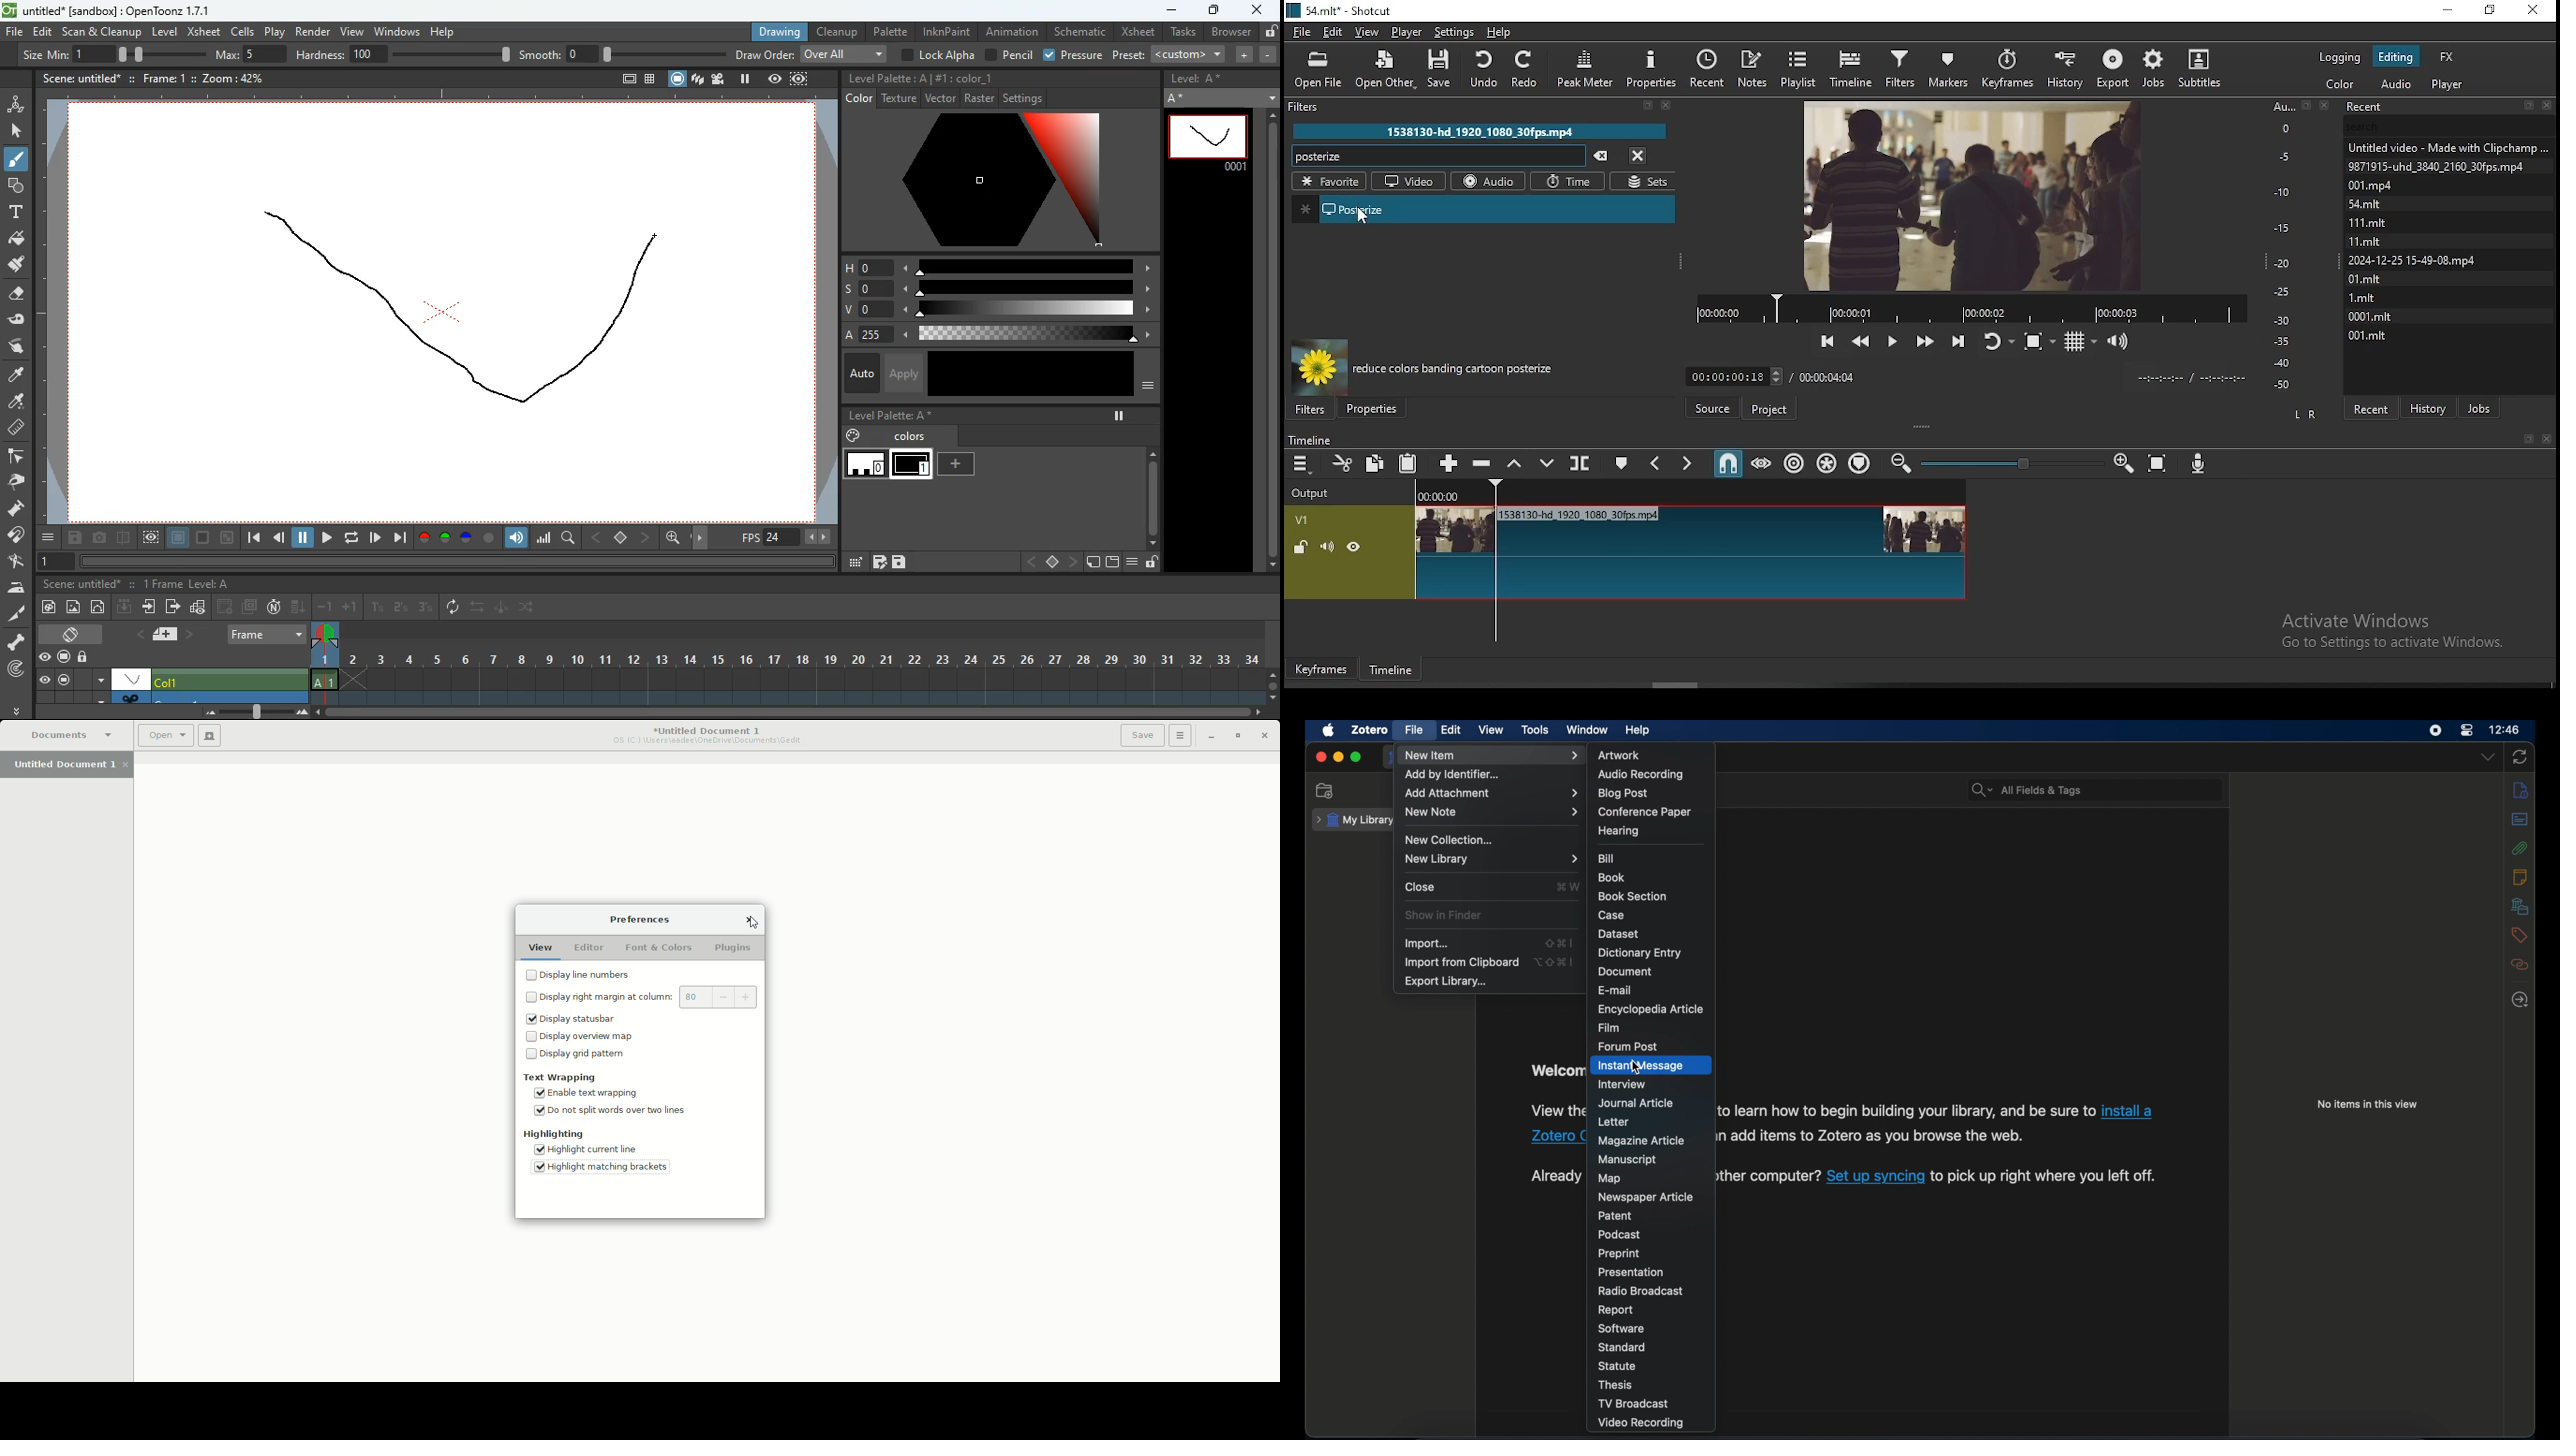 The width and height of the screenshot is (2576, 1456). What do you see at coordinates (79, 77) in the screenshot?
I see `title` at bounding box center [79, 77].